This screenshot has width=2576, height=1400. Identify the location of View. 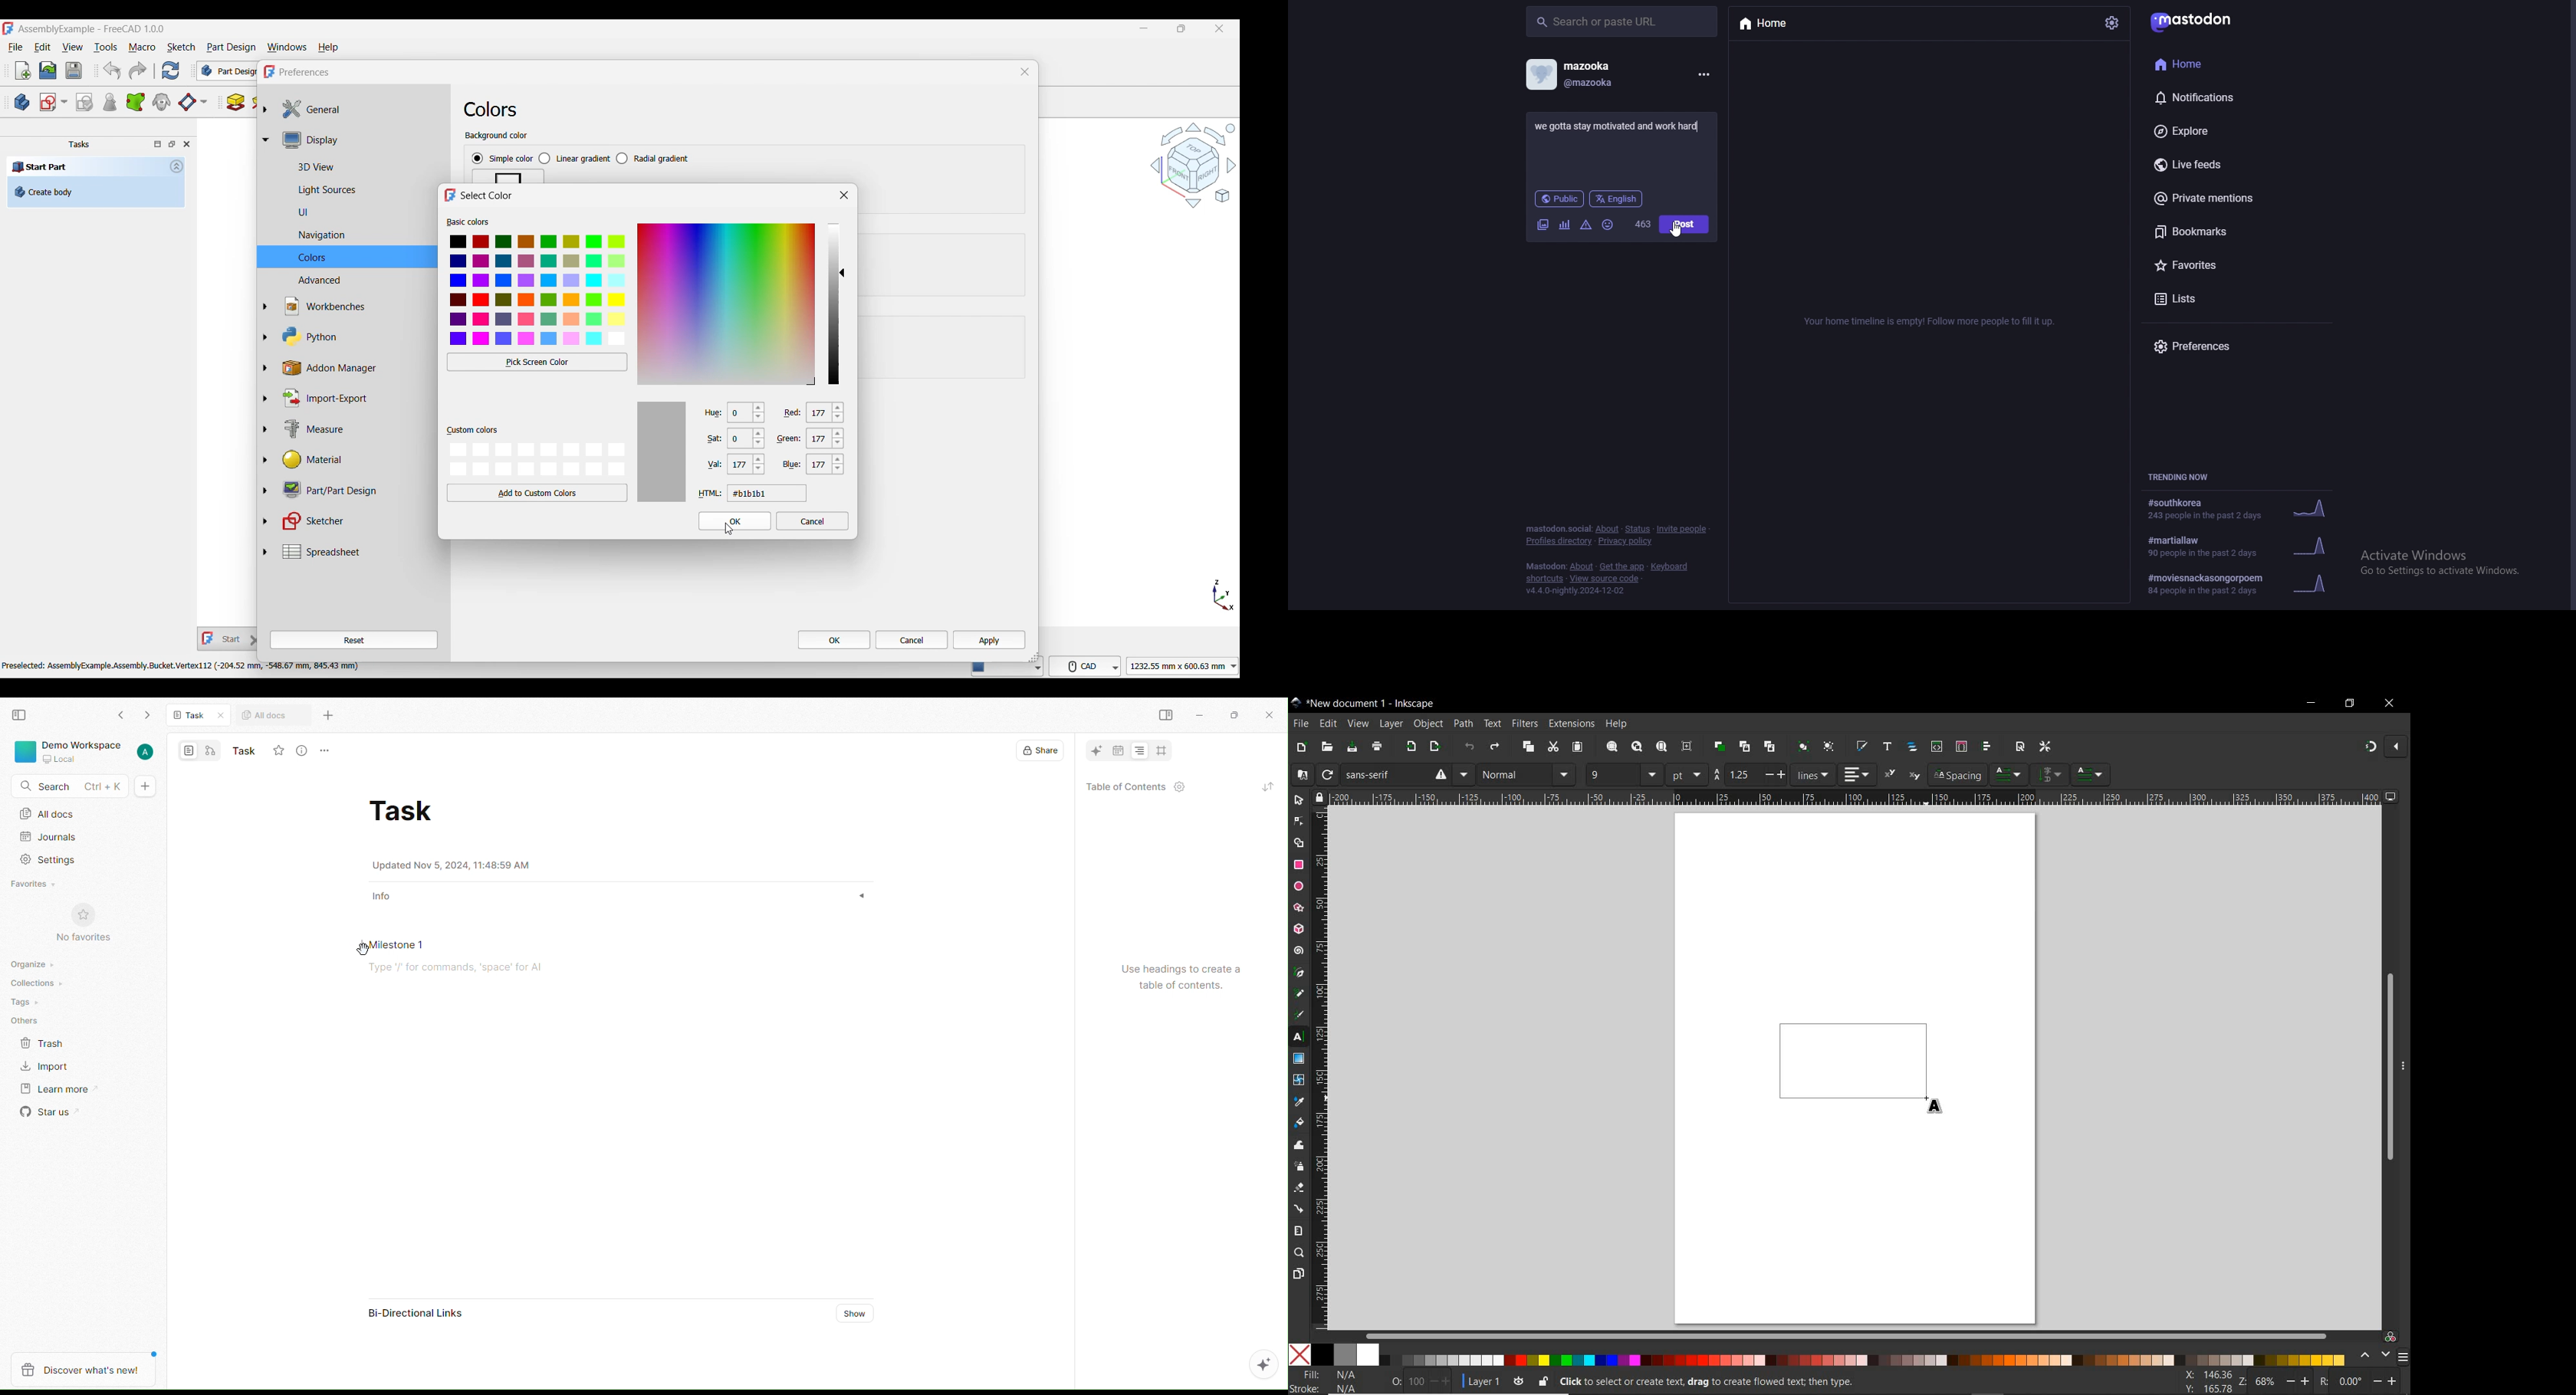
(17, 716).